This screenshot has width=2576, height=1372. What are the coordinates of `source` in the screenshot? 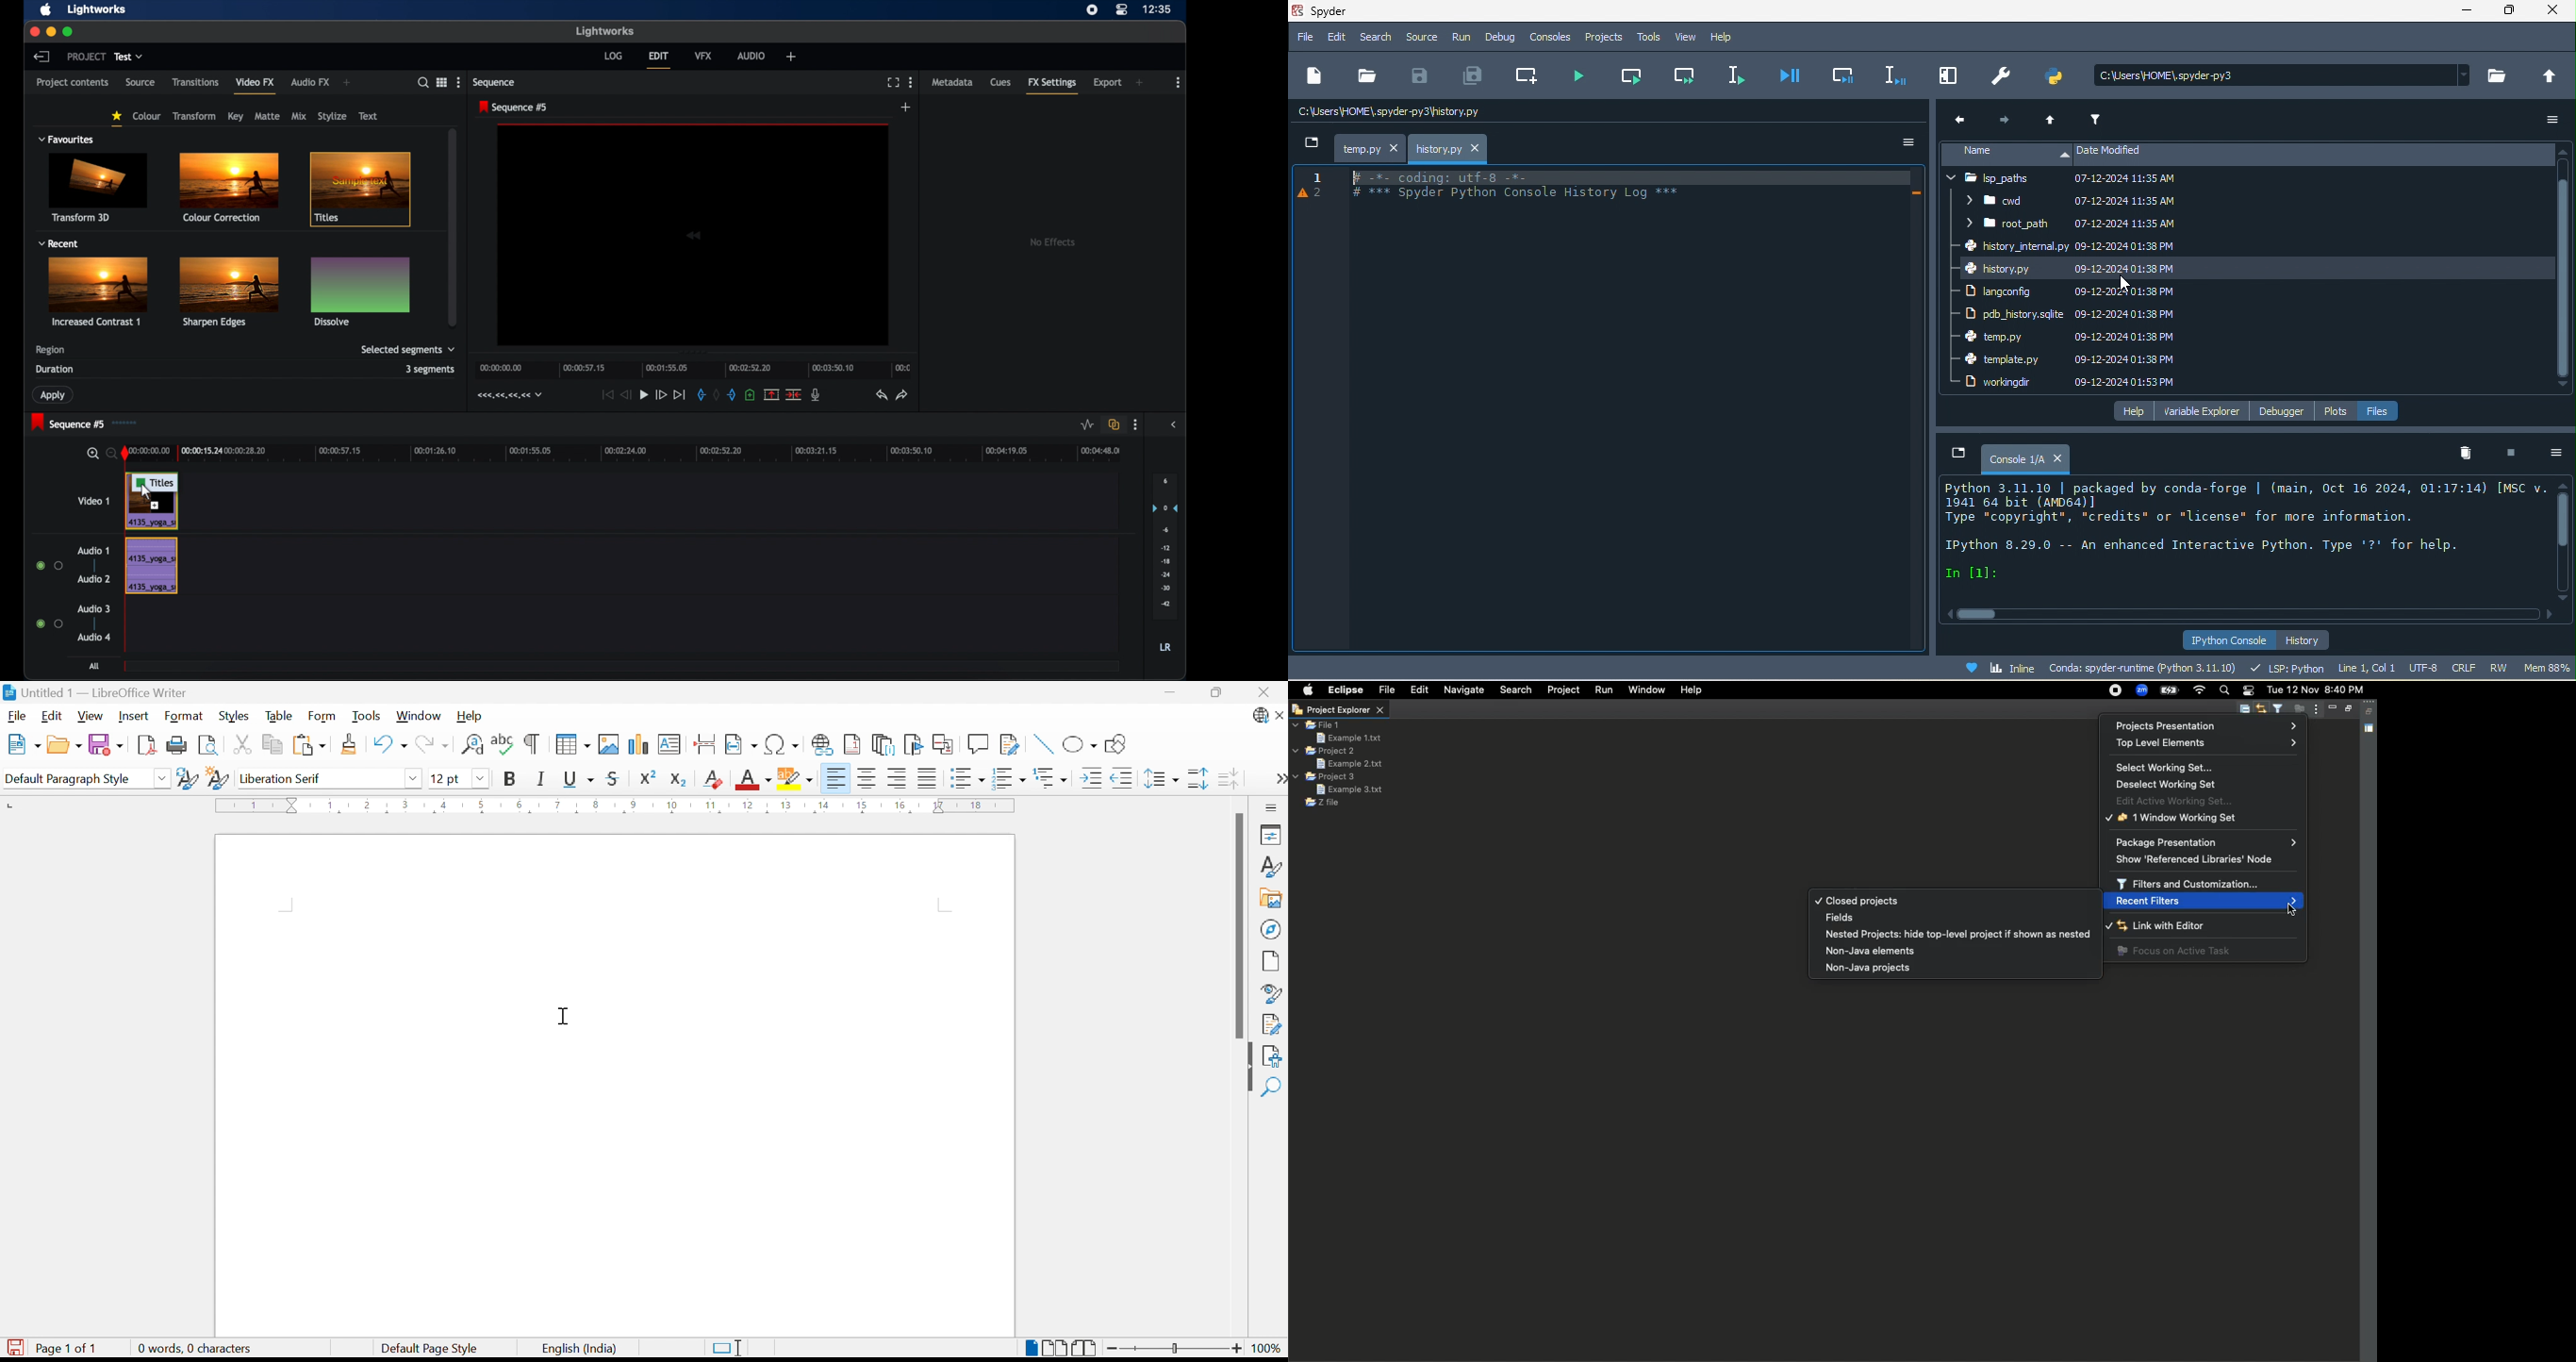 It's located at (141, 83).